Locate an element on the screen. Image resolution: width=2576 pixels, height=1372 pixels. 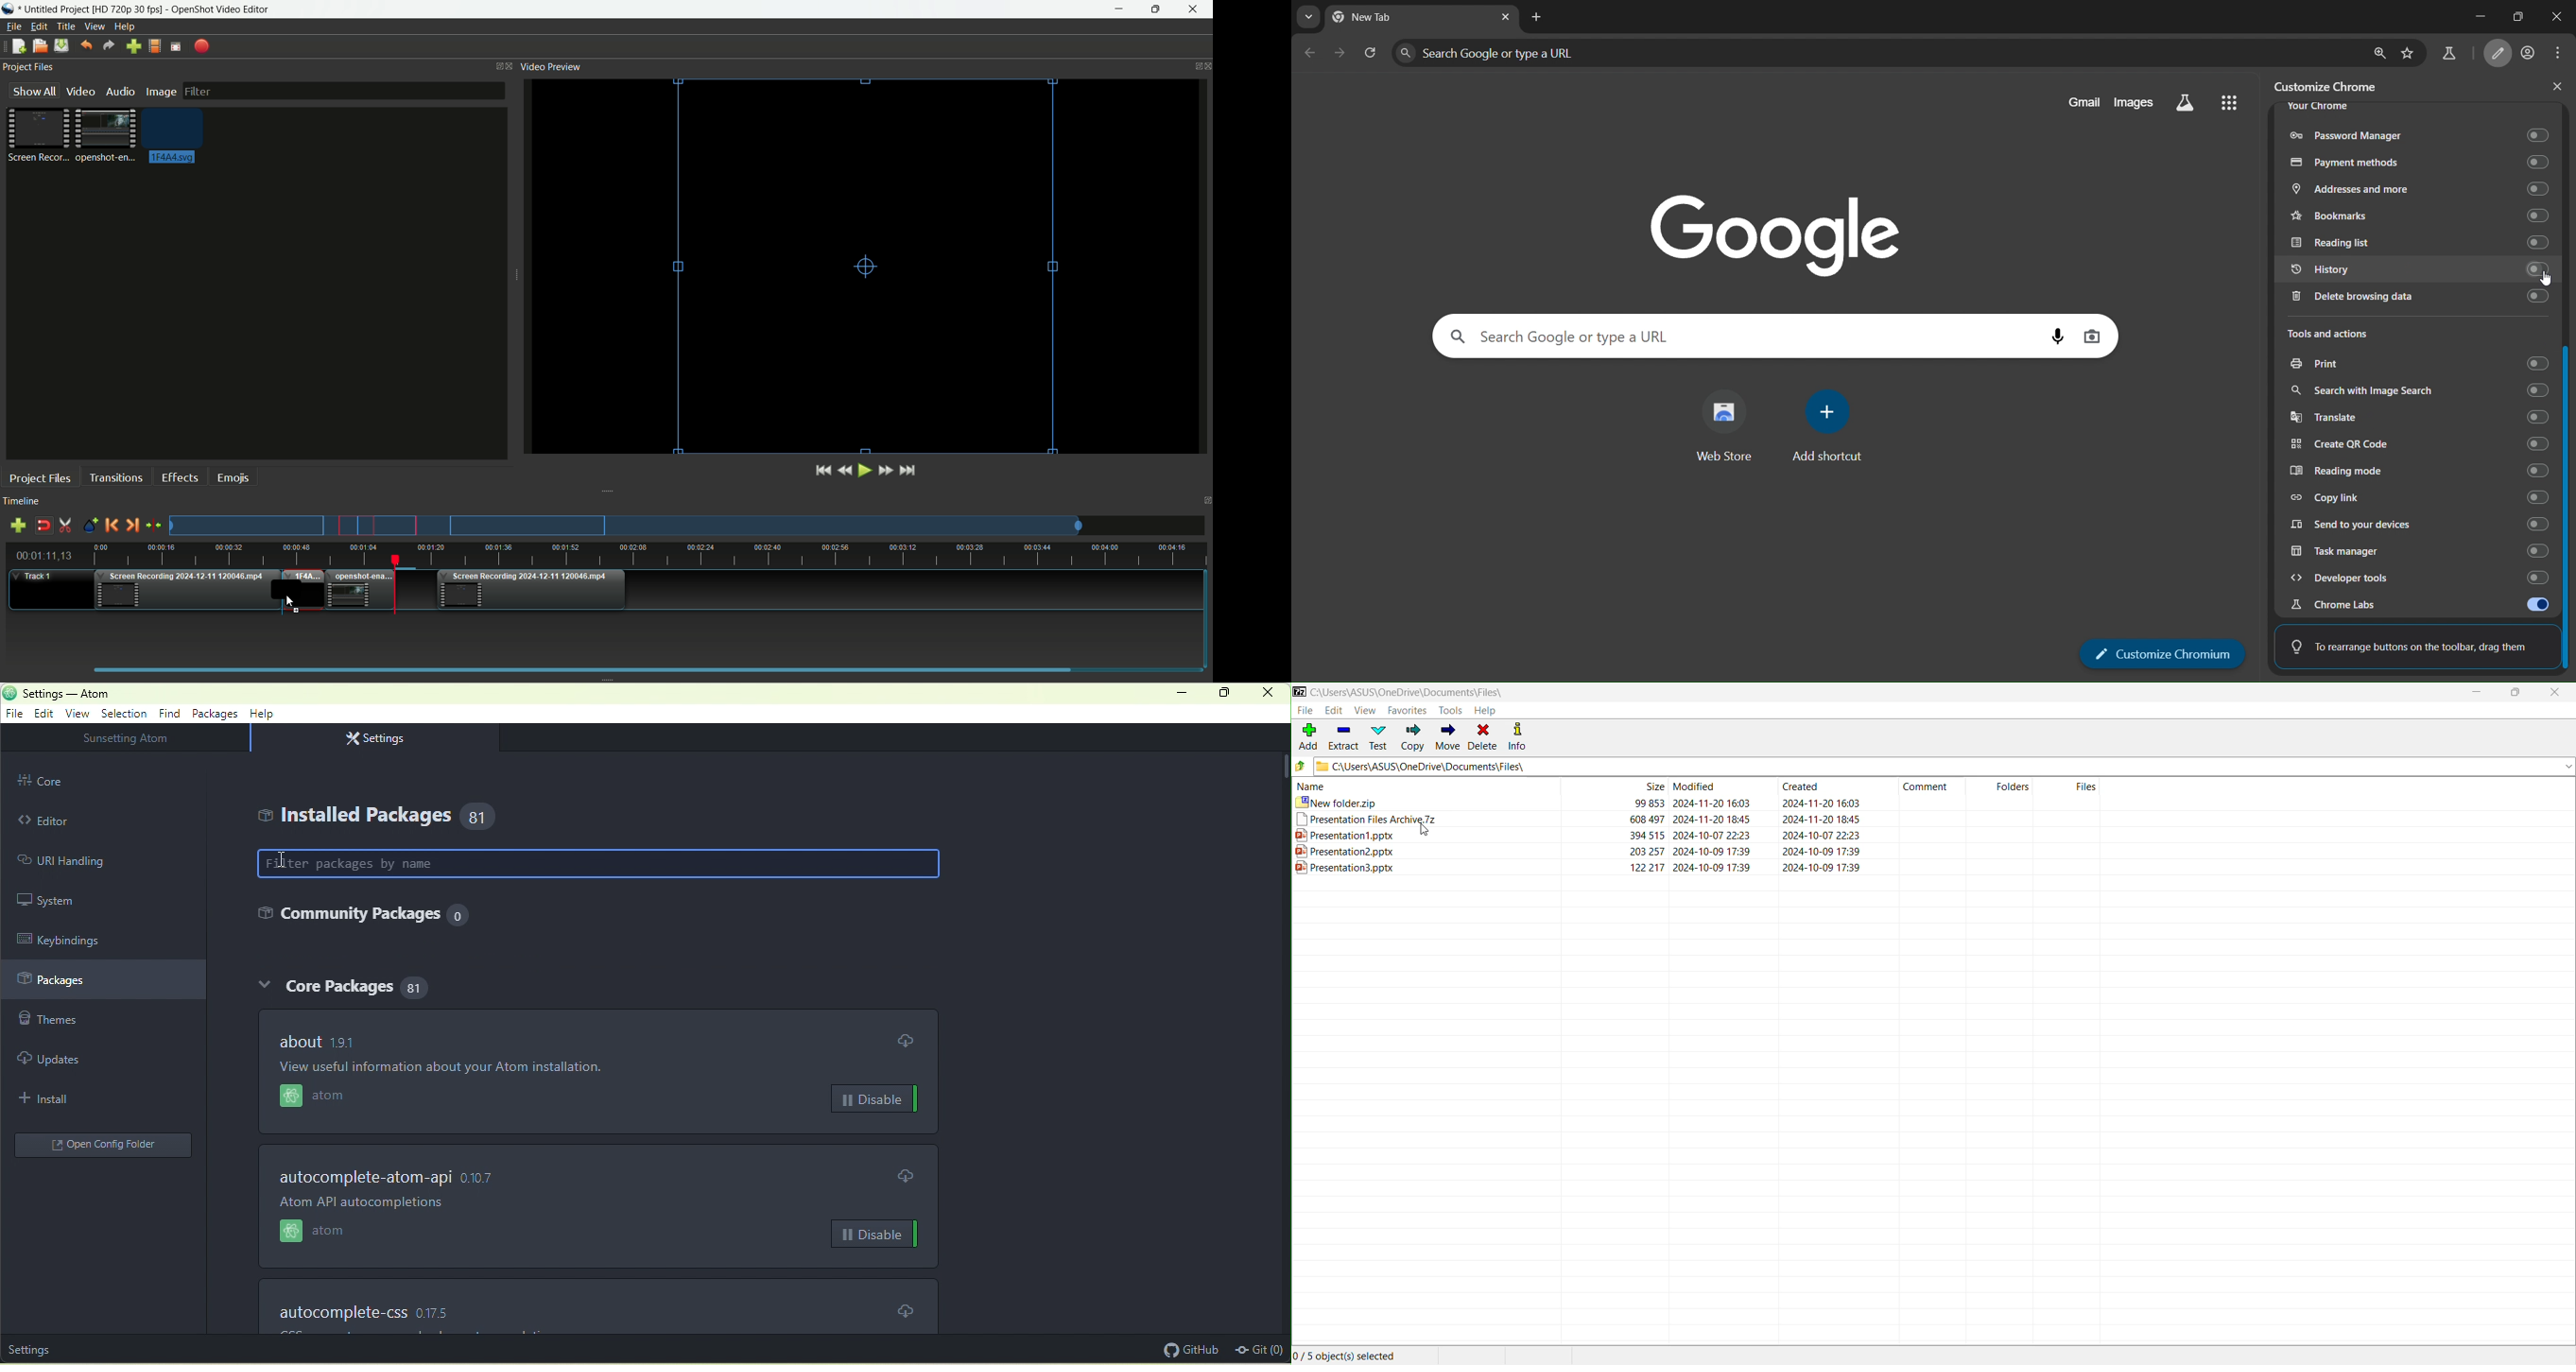
center the timeline on the playhead is located at coordinates (154, 526).